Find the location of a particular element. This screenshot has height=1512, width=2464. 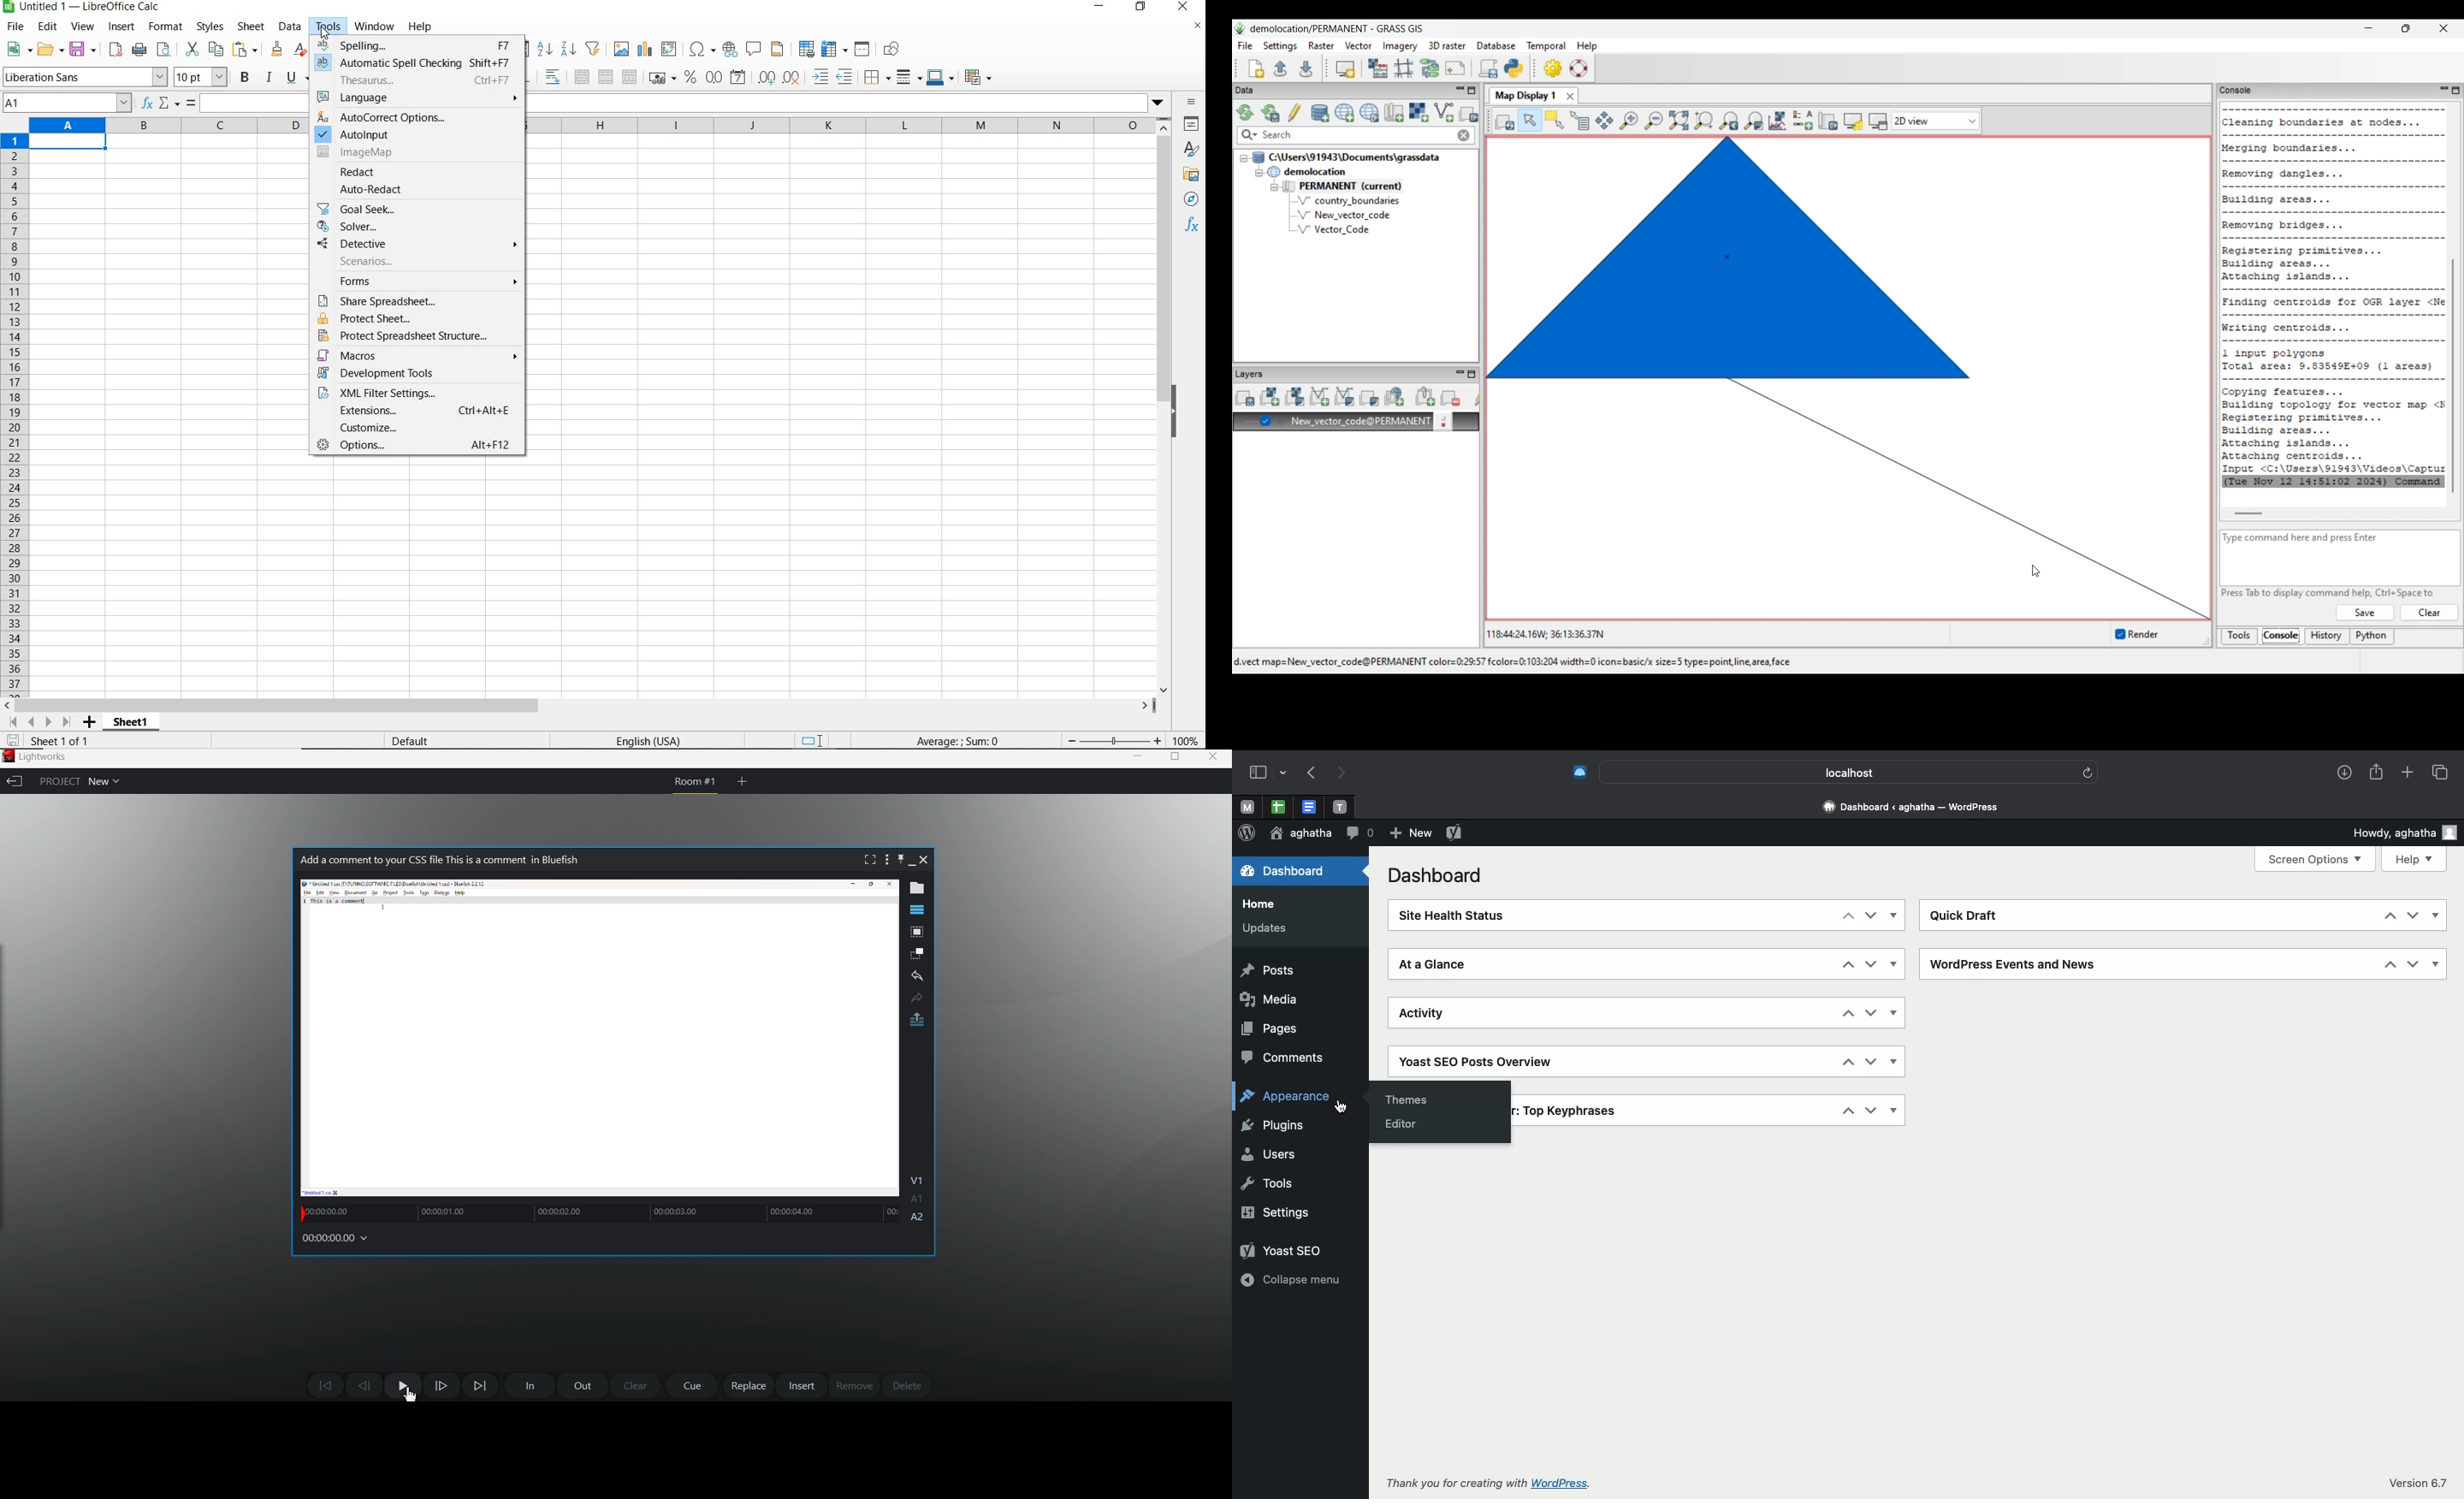

edit is located at coordinates (47, 27).